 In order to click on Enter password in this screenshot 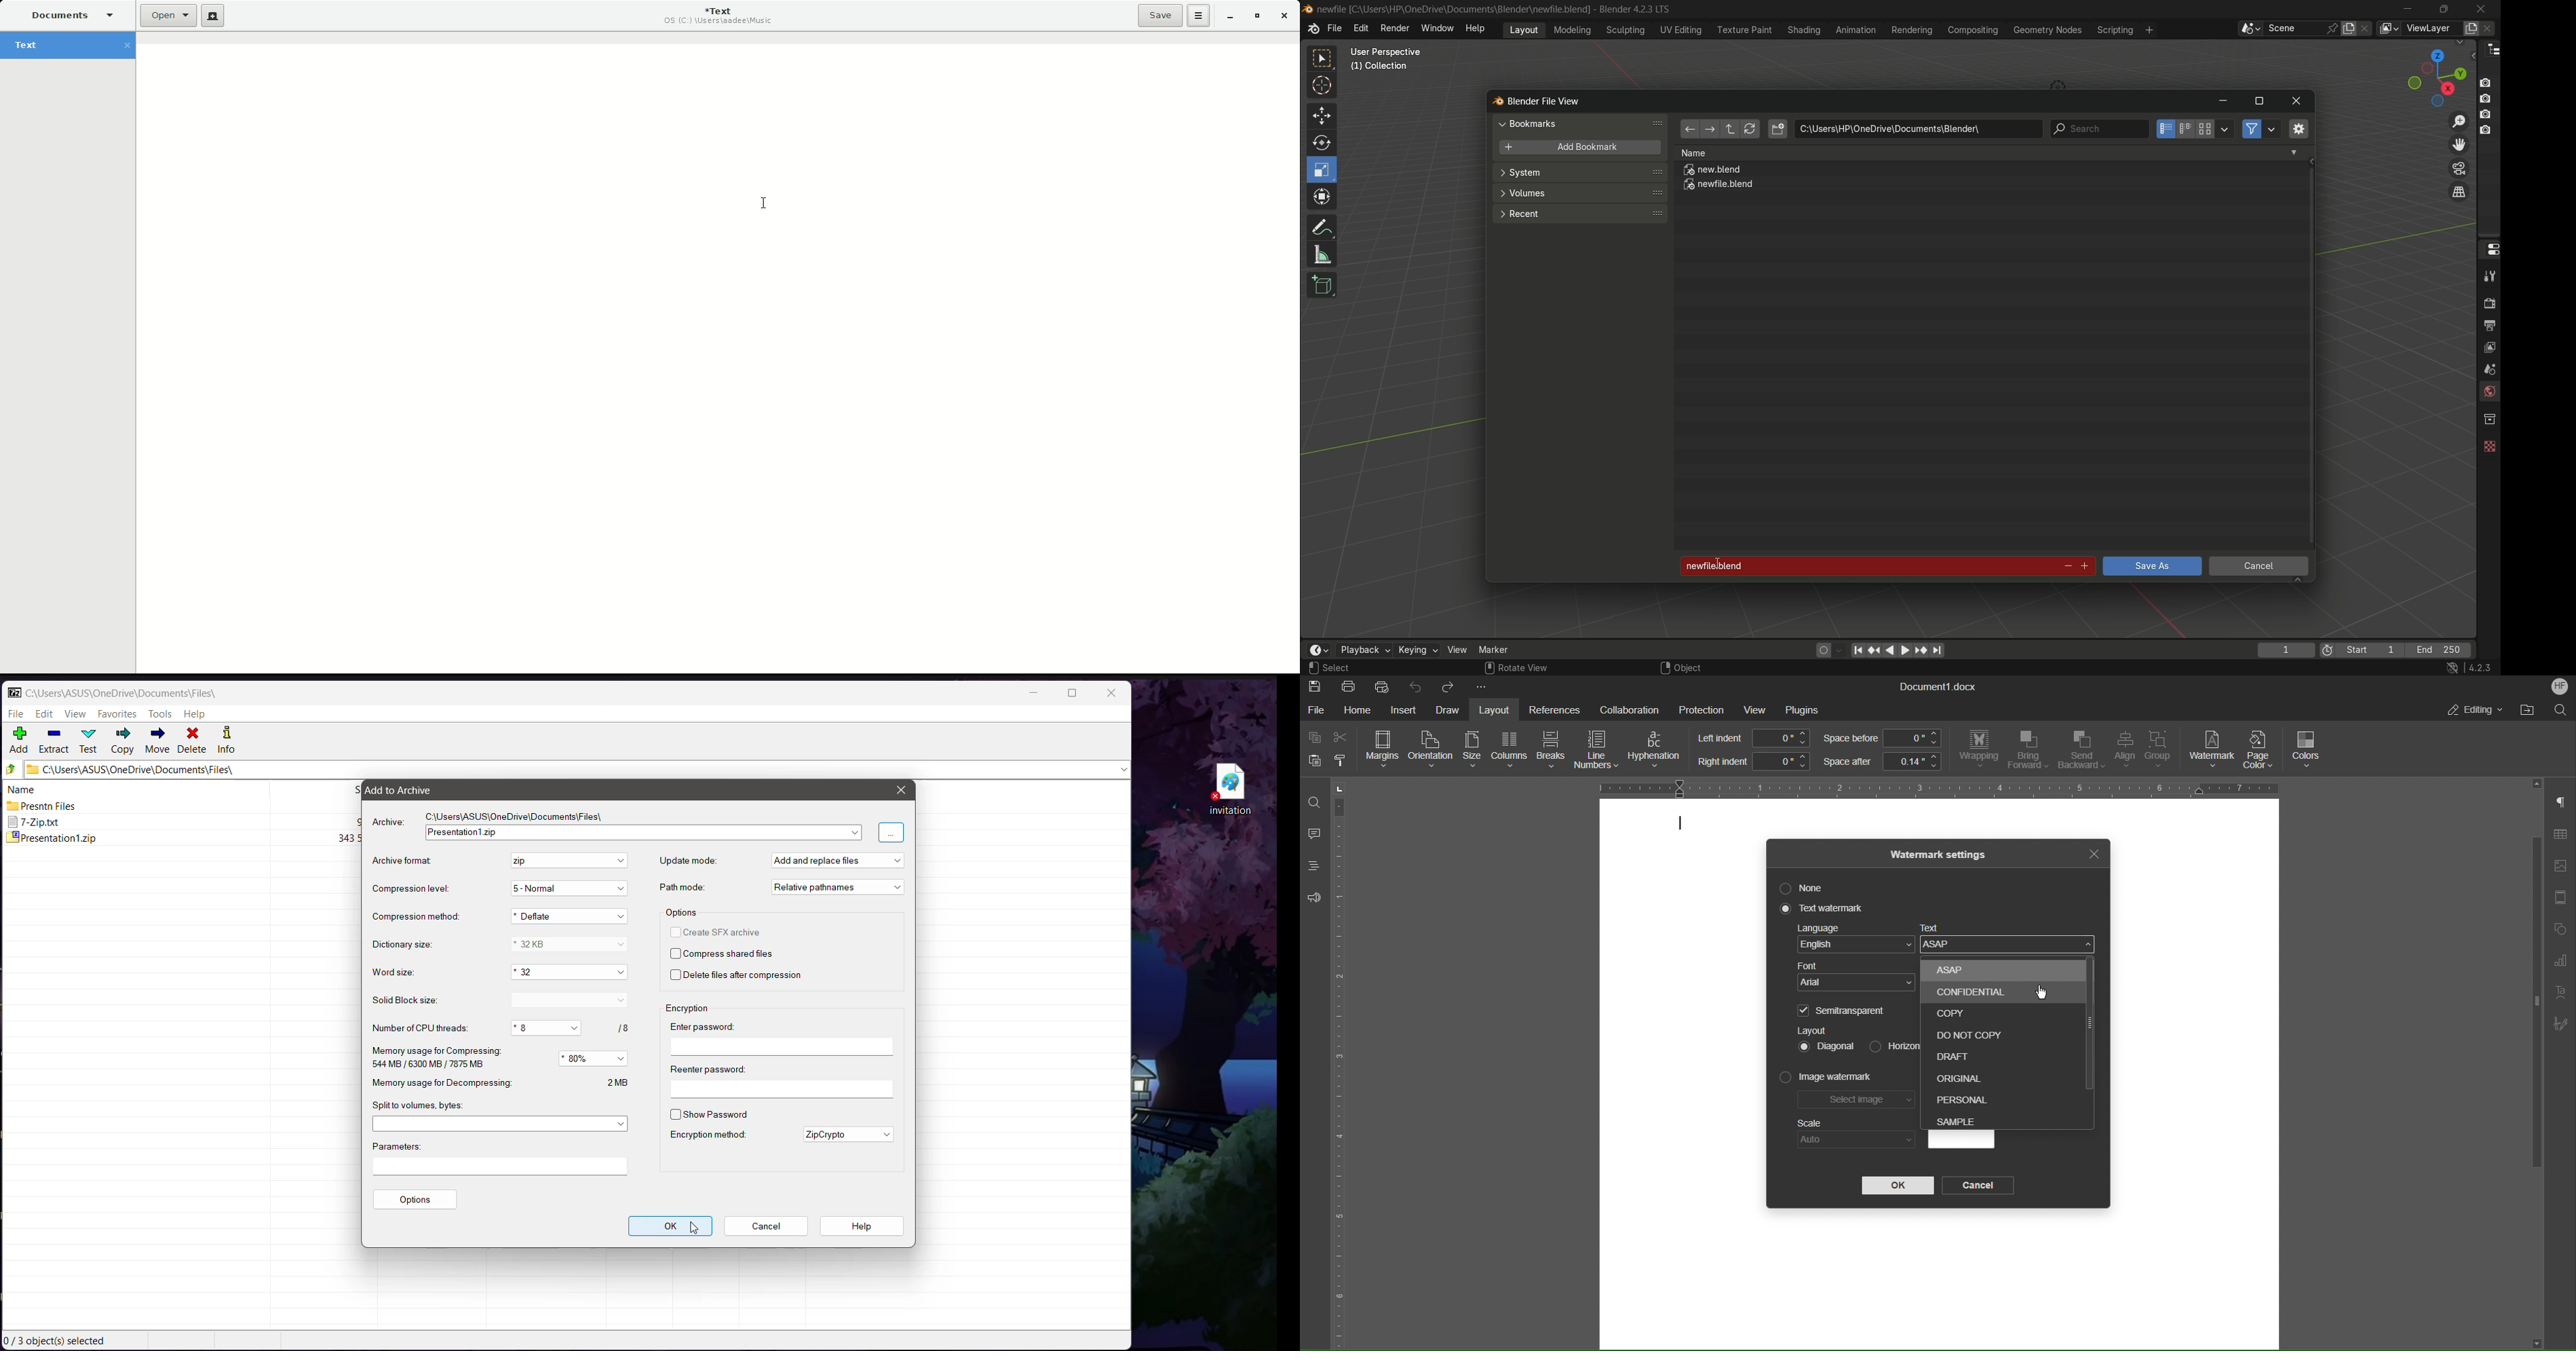, I will do `click(781, 1037)`.